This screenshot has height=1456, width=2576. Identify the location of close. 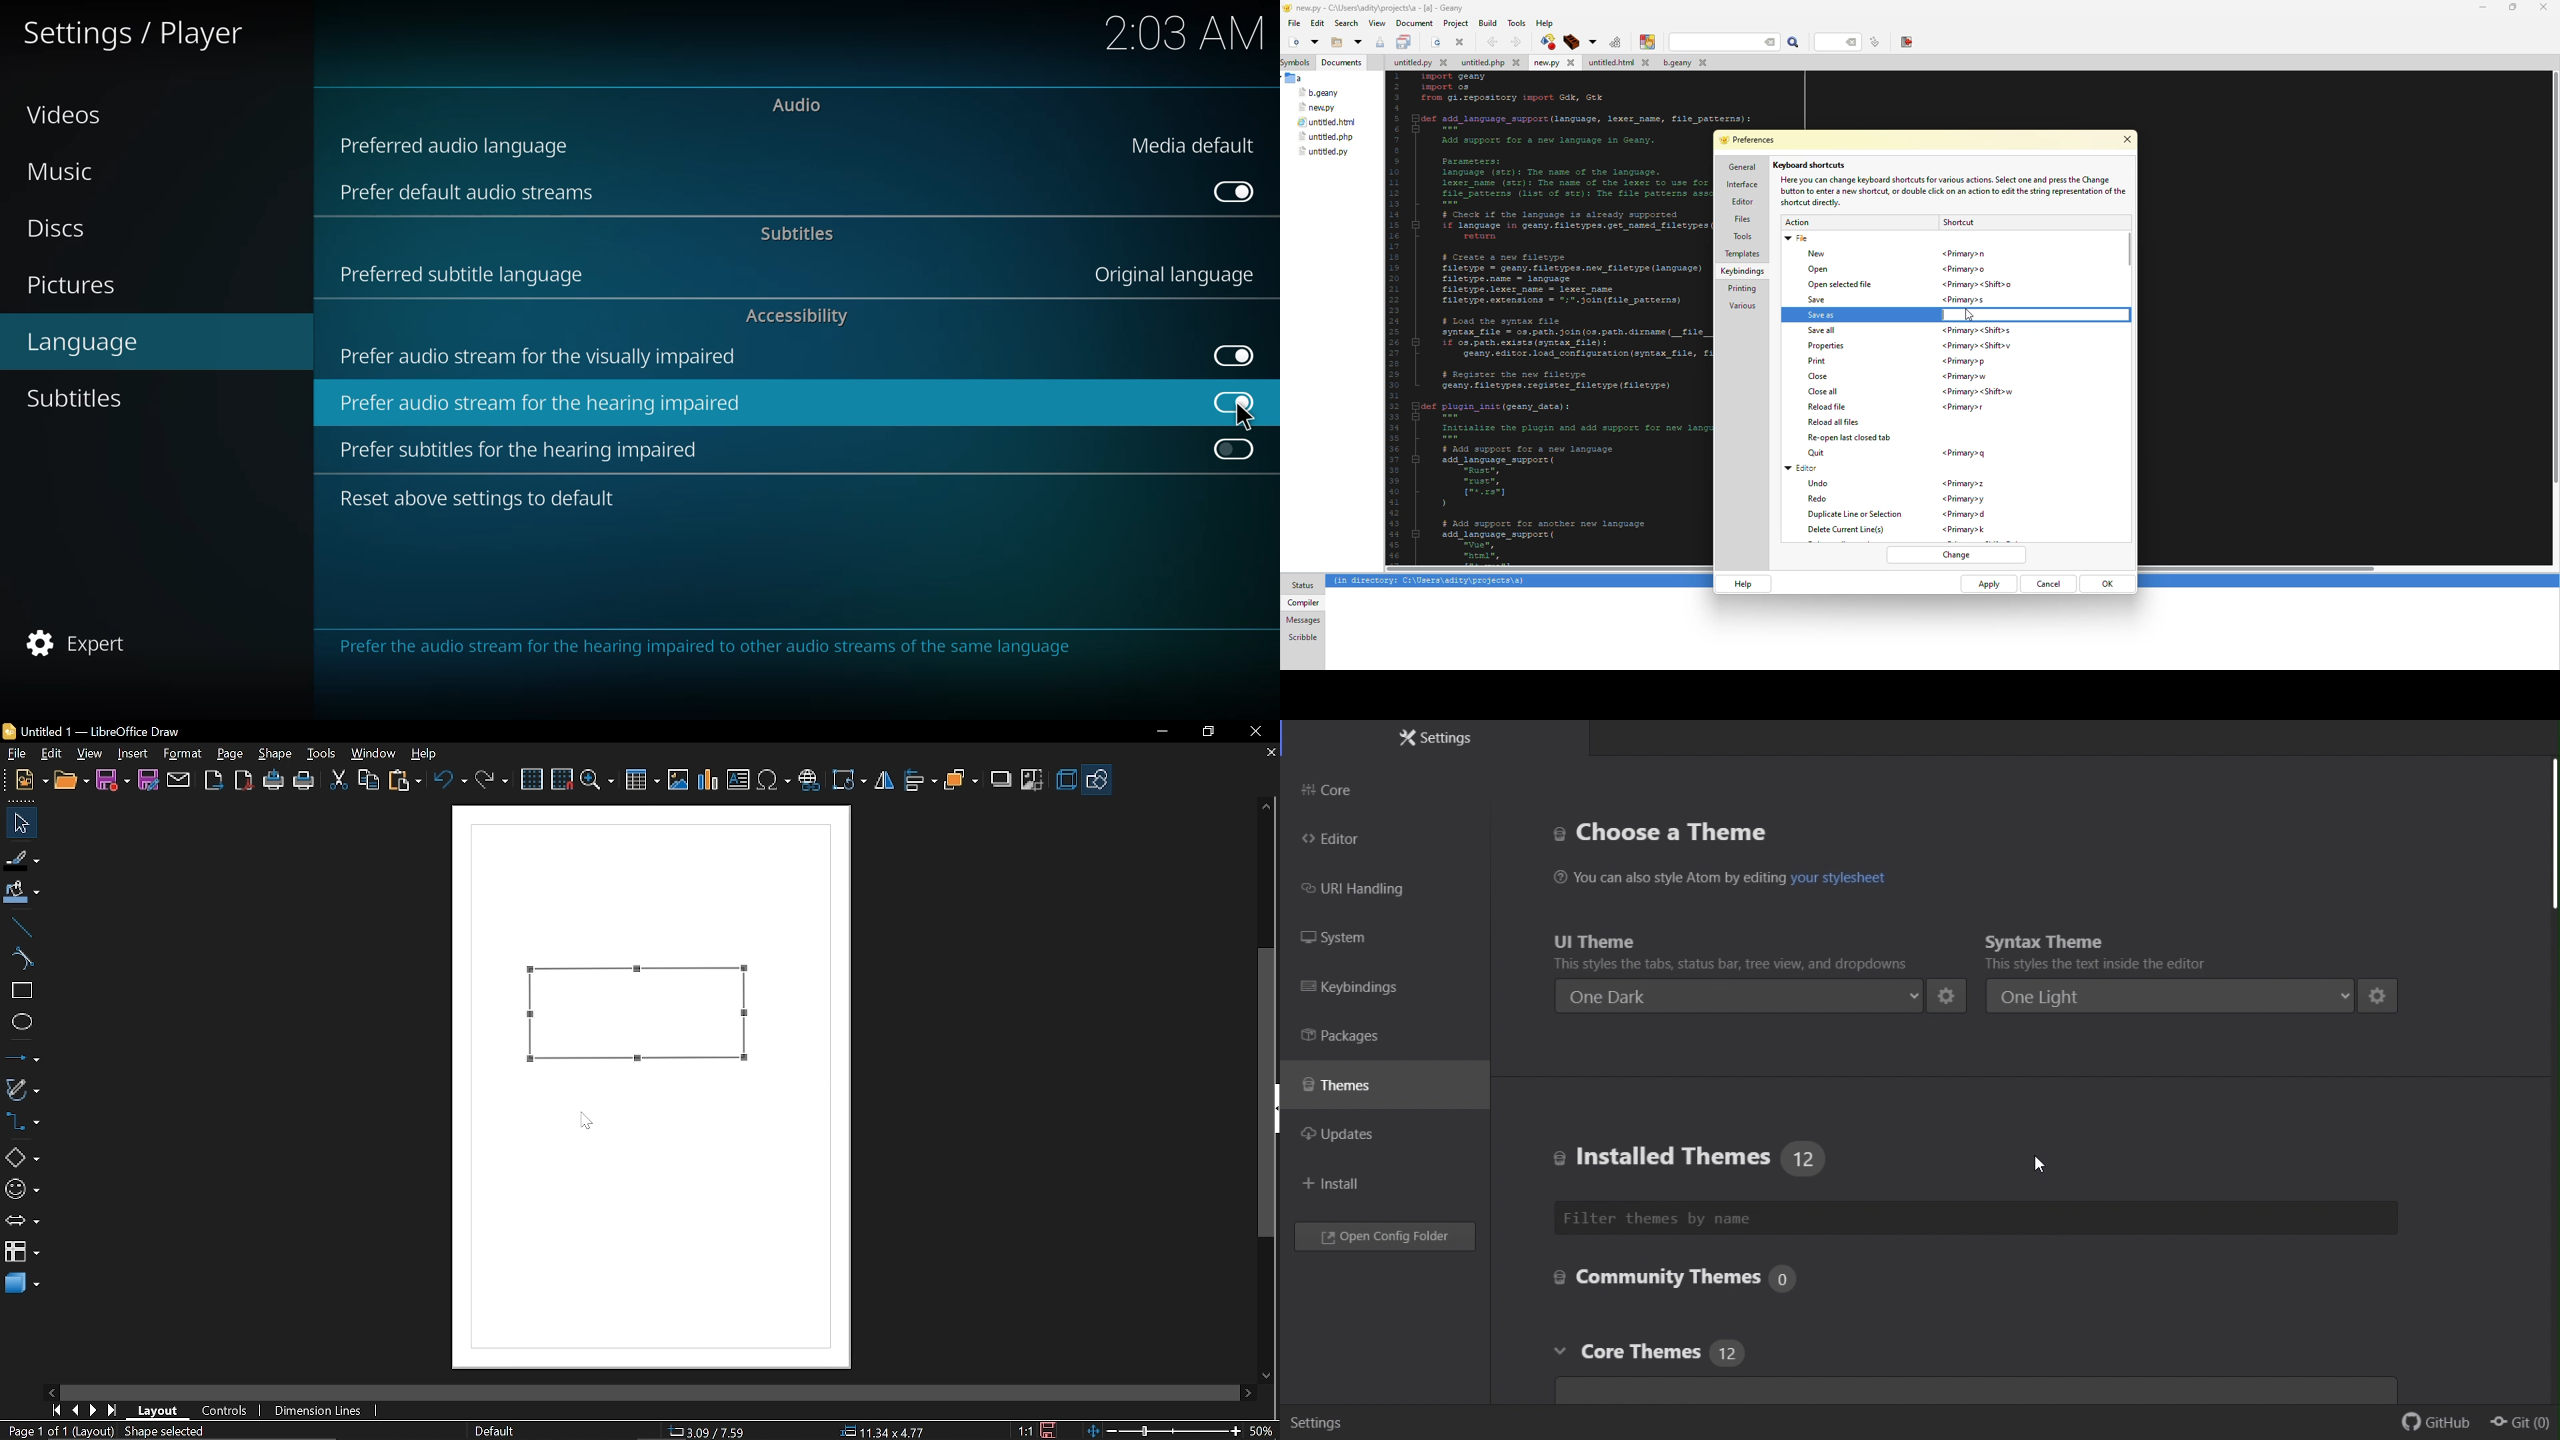
(1252, 732).